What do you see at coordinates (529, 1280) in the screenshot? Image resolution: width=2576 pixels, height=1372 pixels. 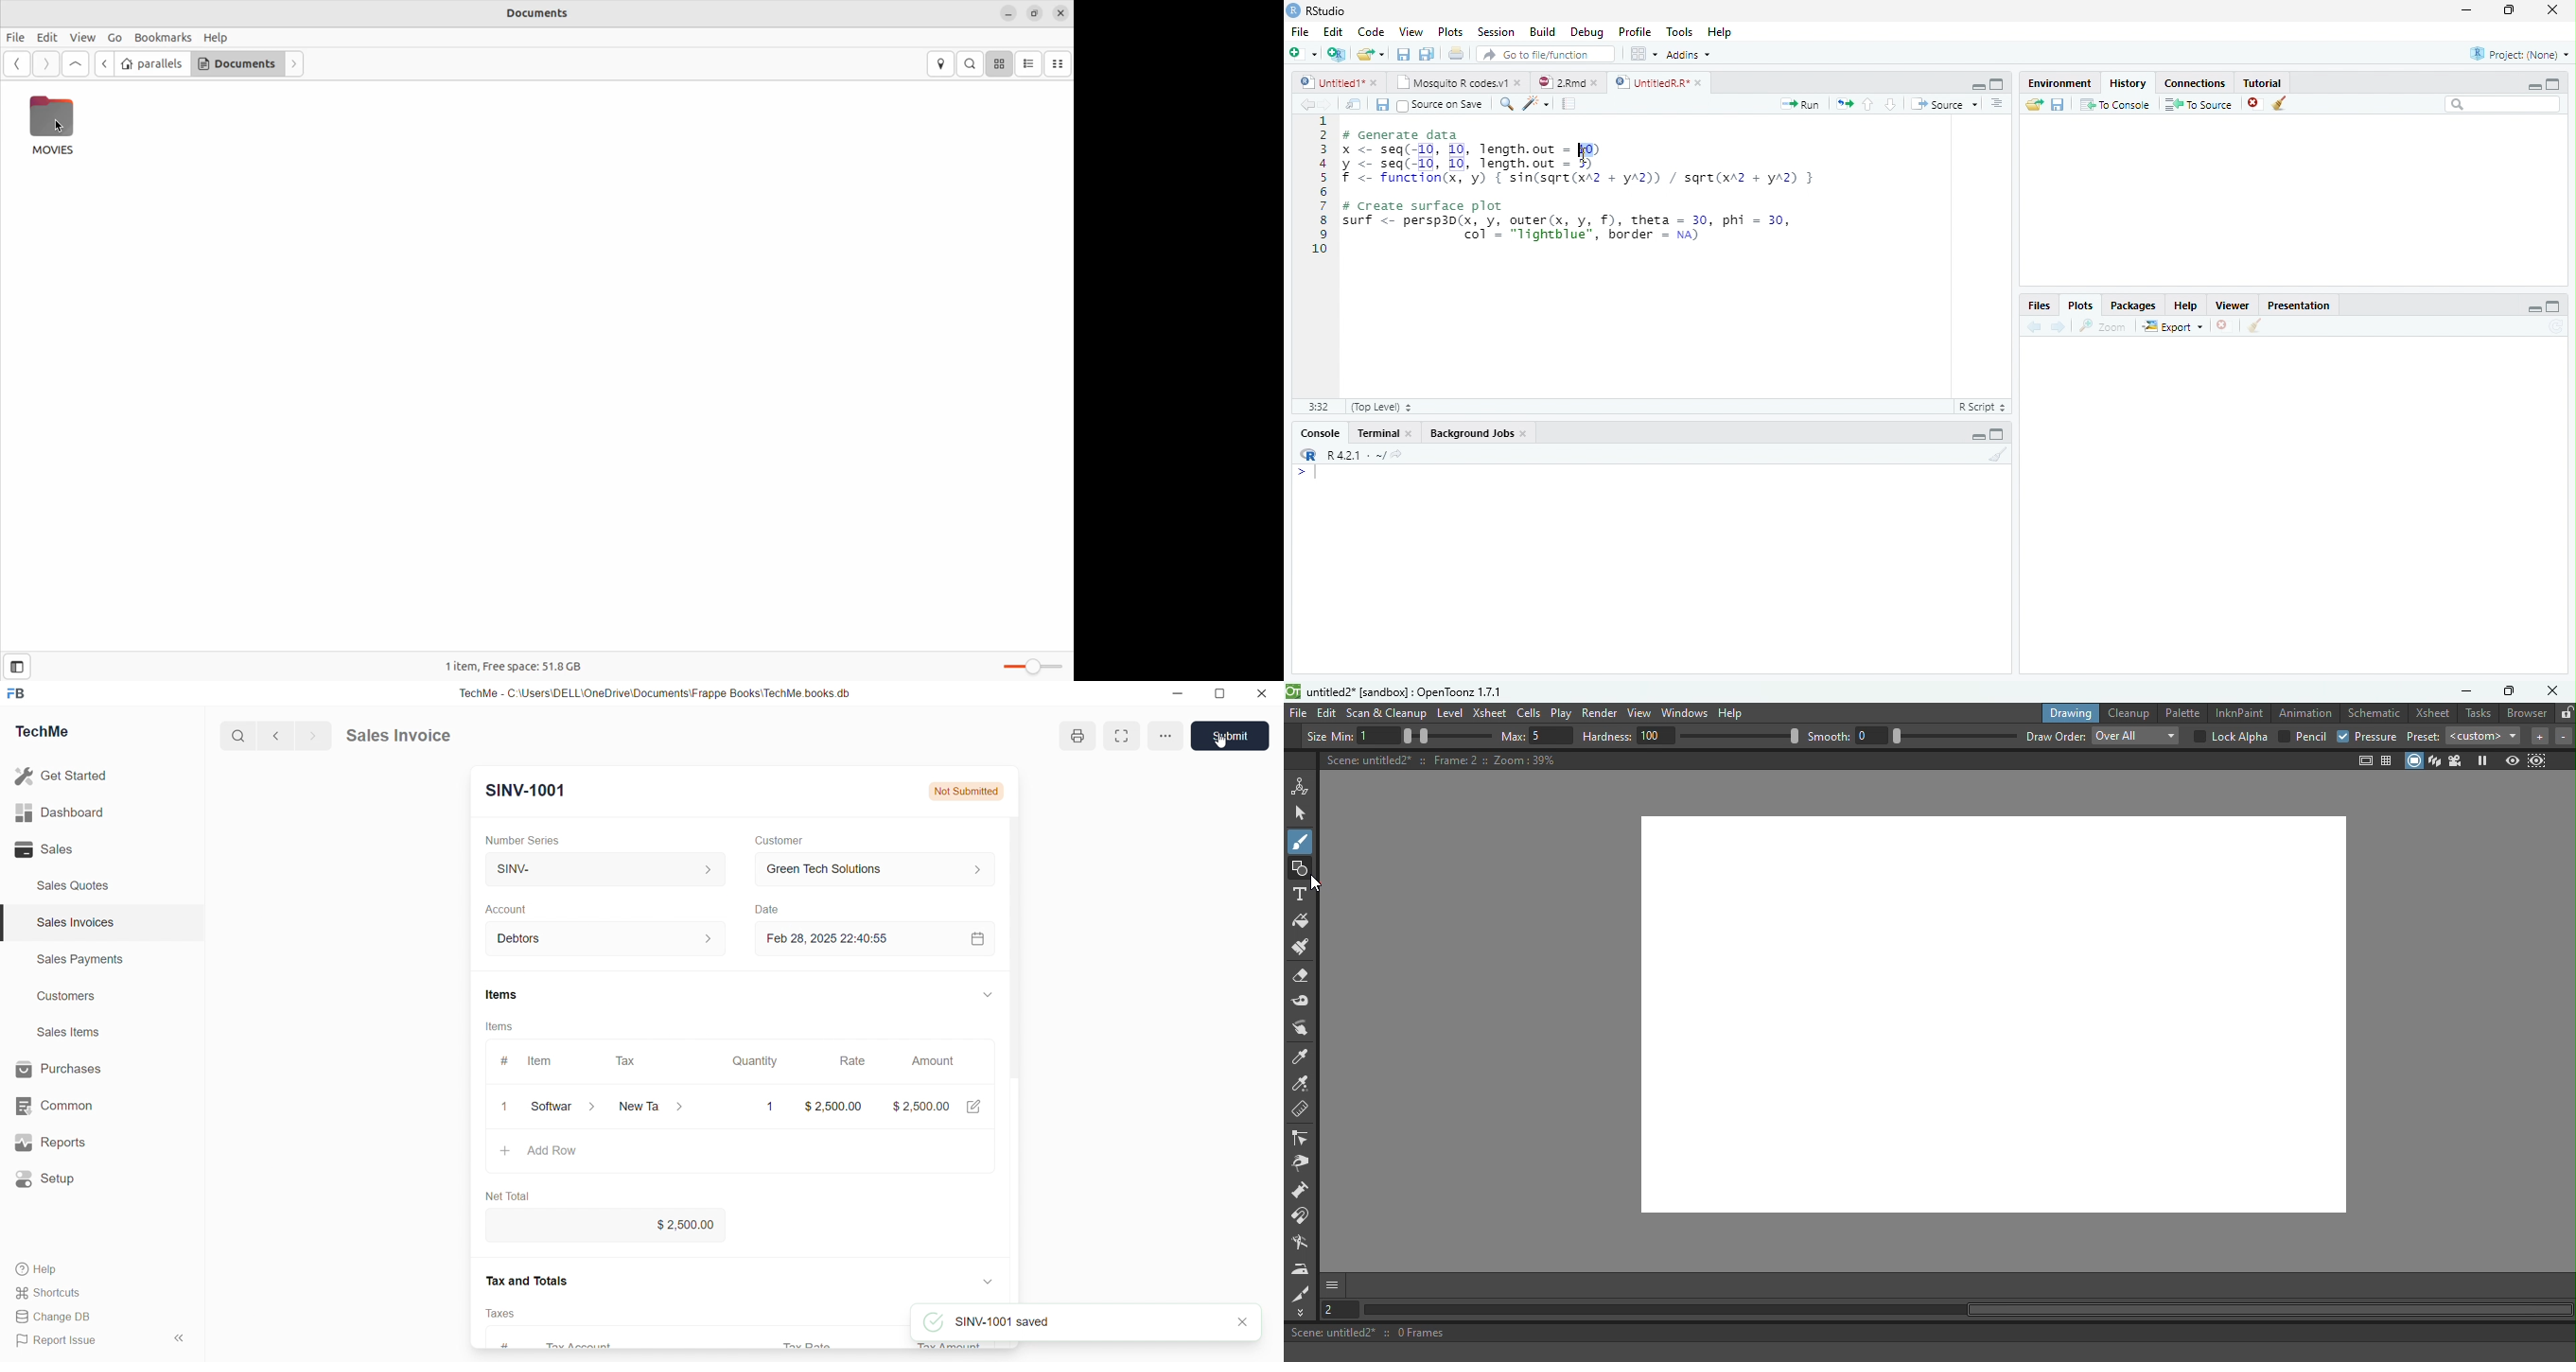 I see `Tax and Totals` at bounding box center [529, 1280].